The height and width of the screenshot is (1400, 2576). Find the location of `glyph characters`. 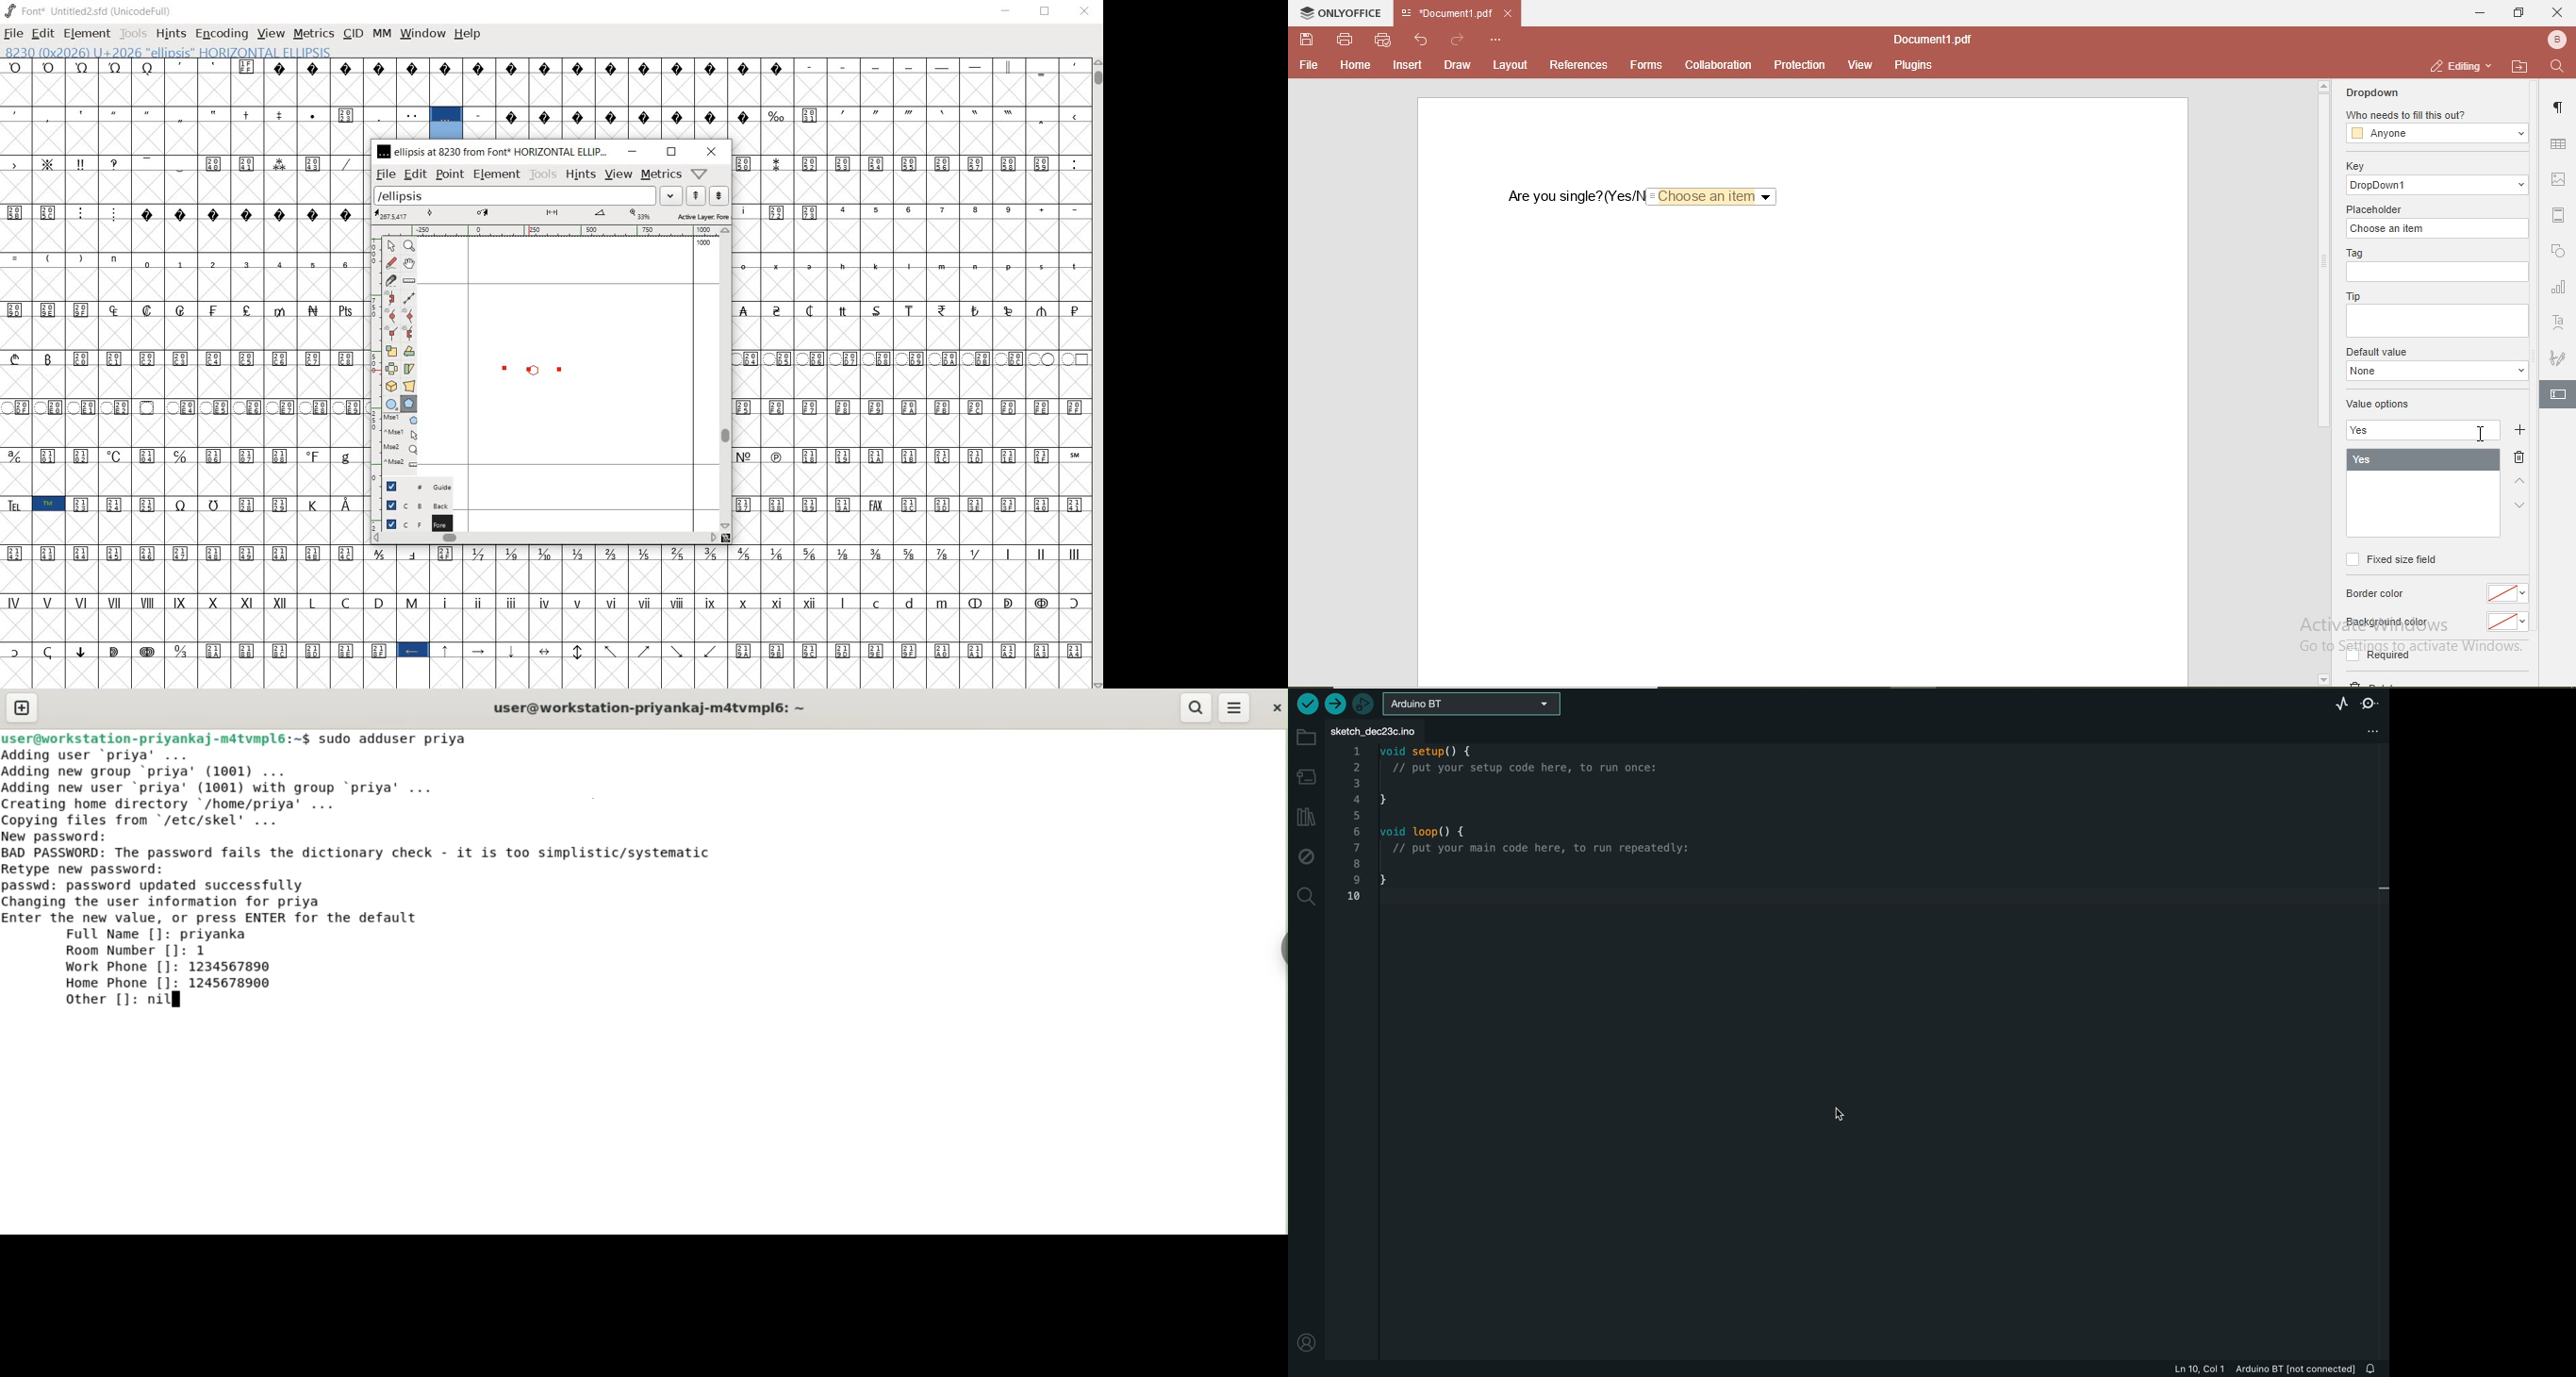

glyph characters is located at coordinates (910, 348).